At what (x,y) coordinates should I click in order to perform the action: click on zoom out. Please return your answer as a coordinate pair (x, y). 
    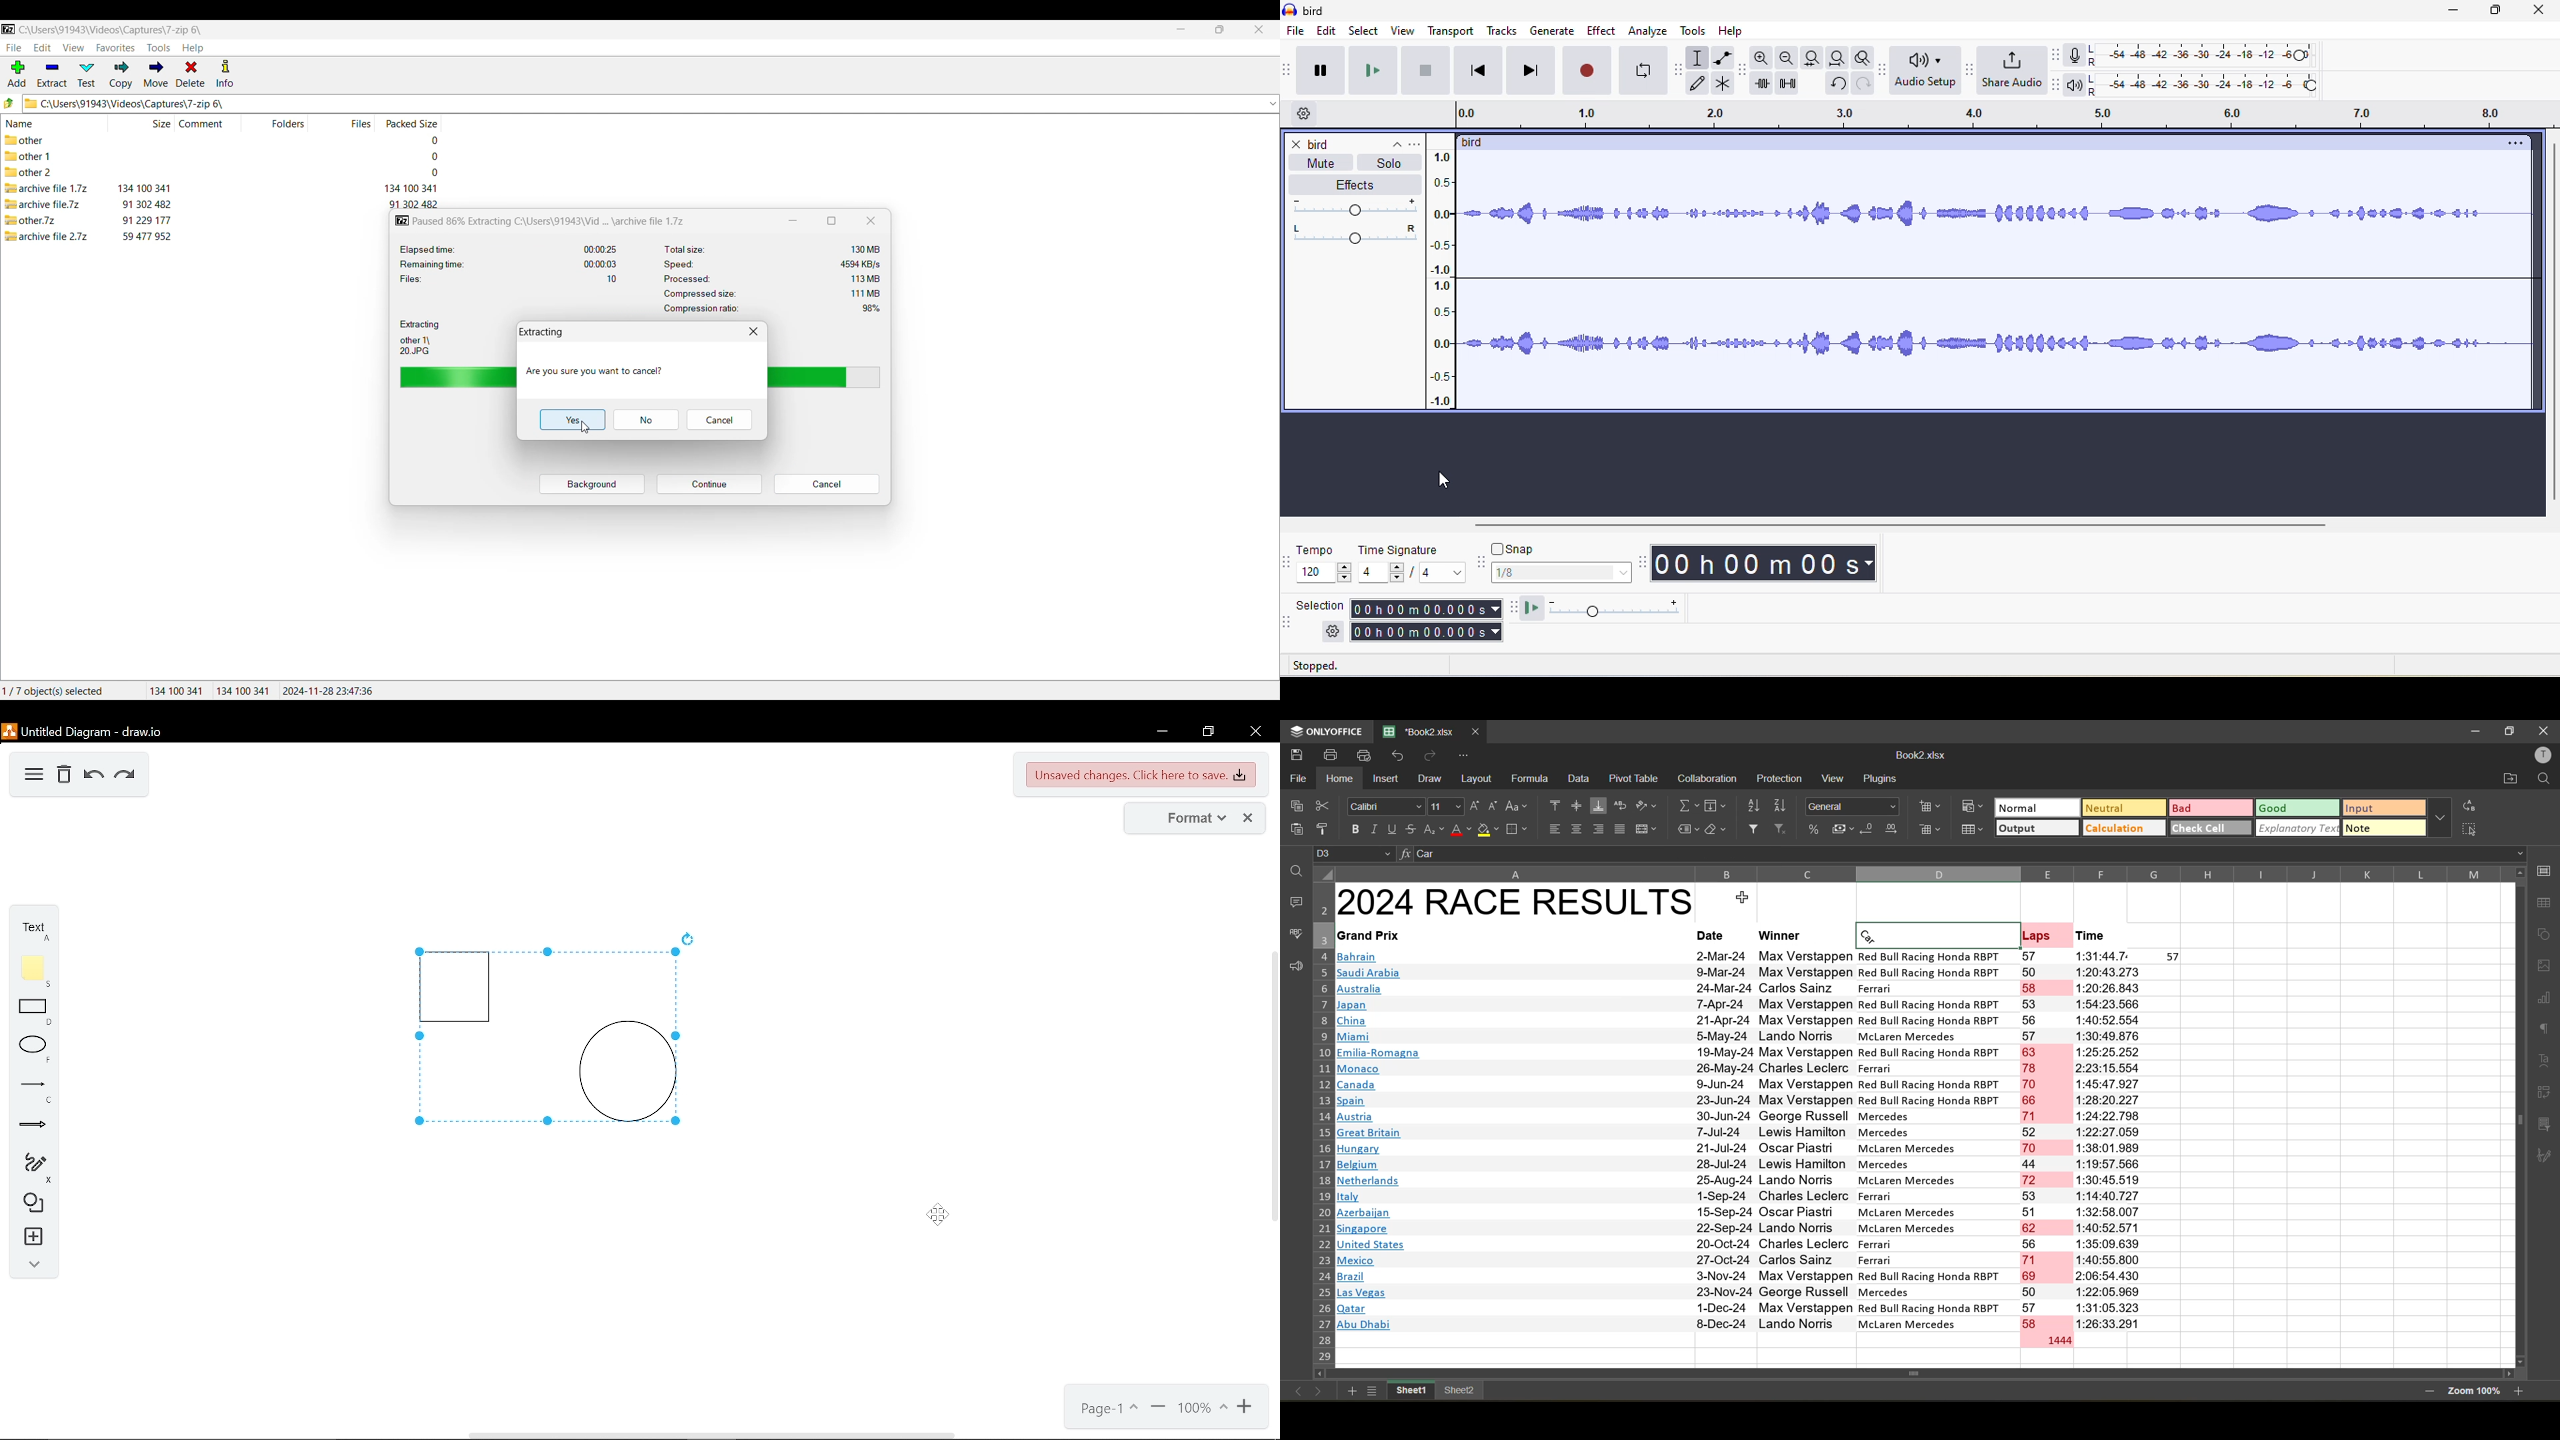
    Looking at the image, I should click on (2427, 1391).